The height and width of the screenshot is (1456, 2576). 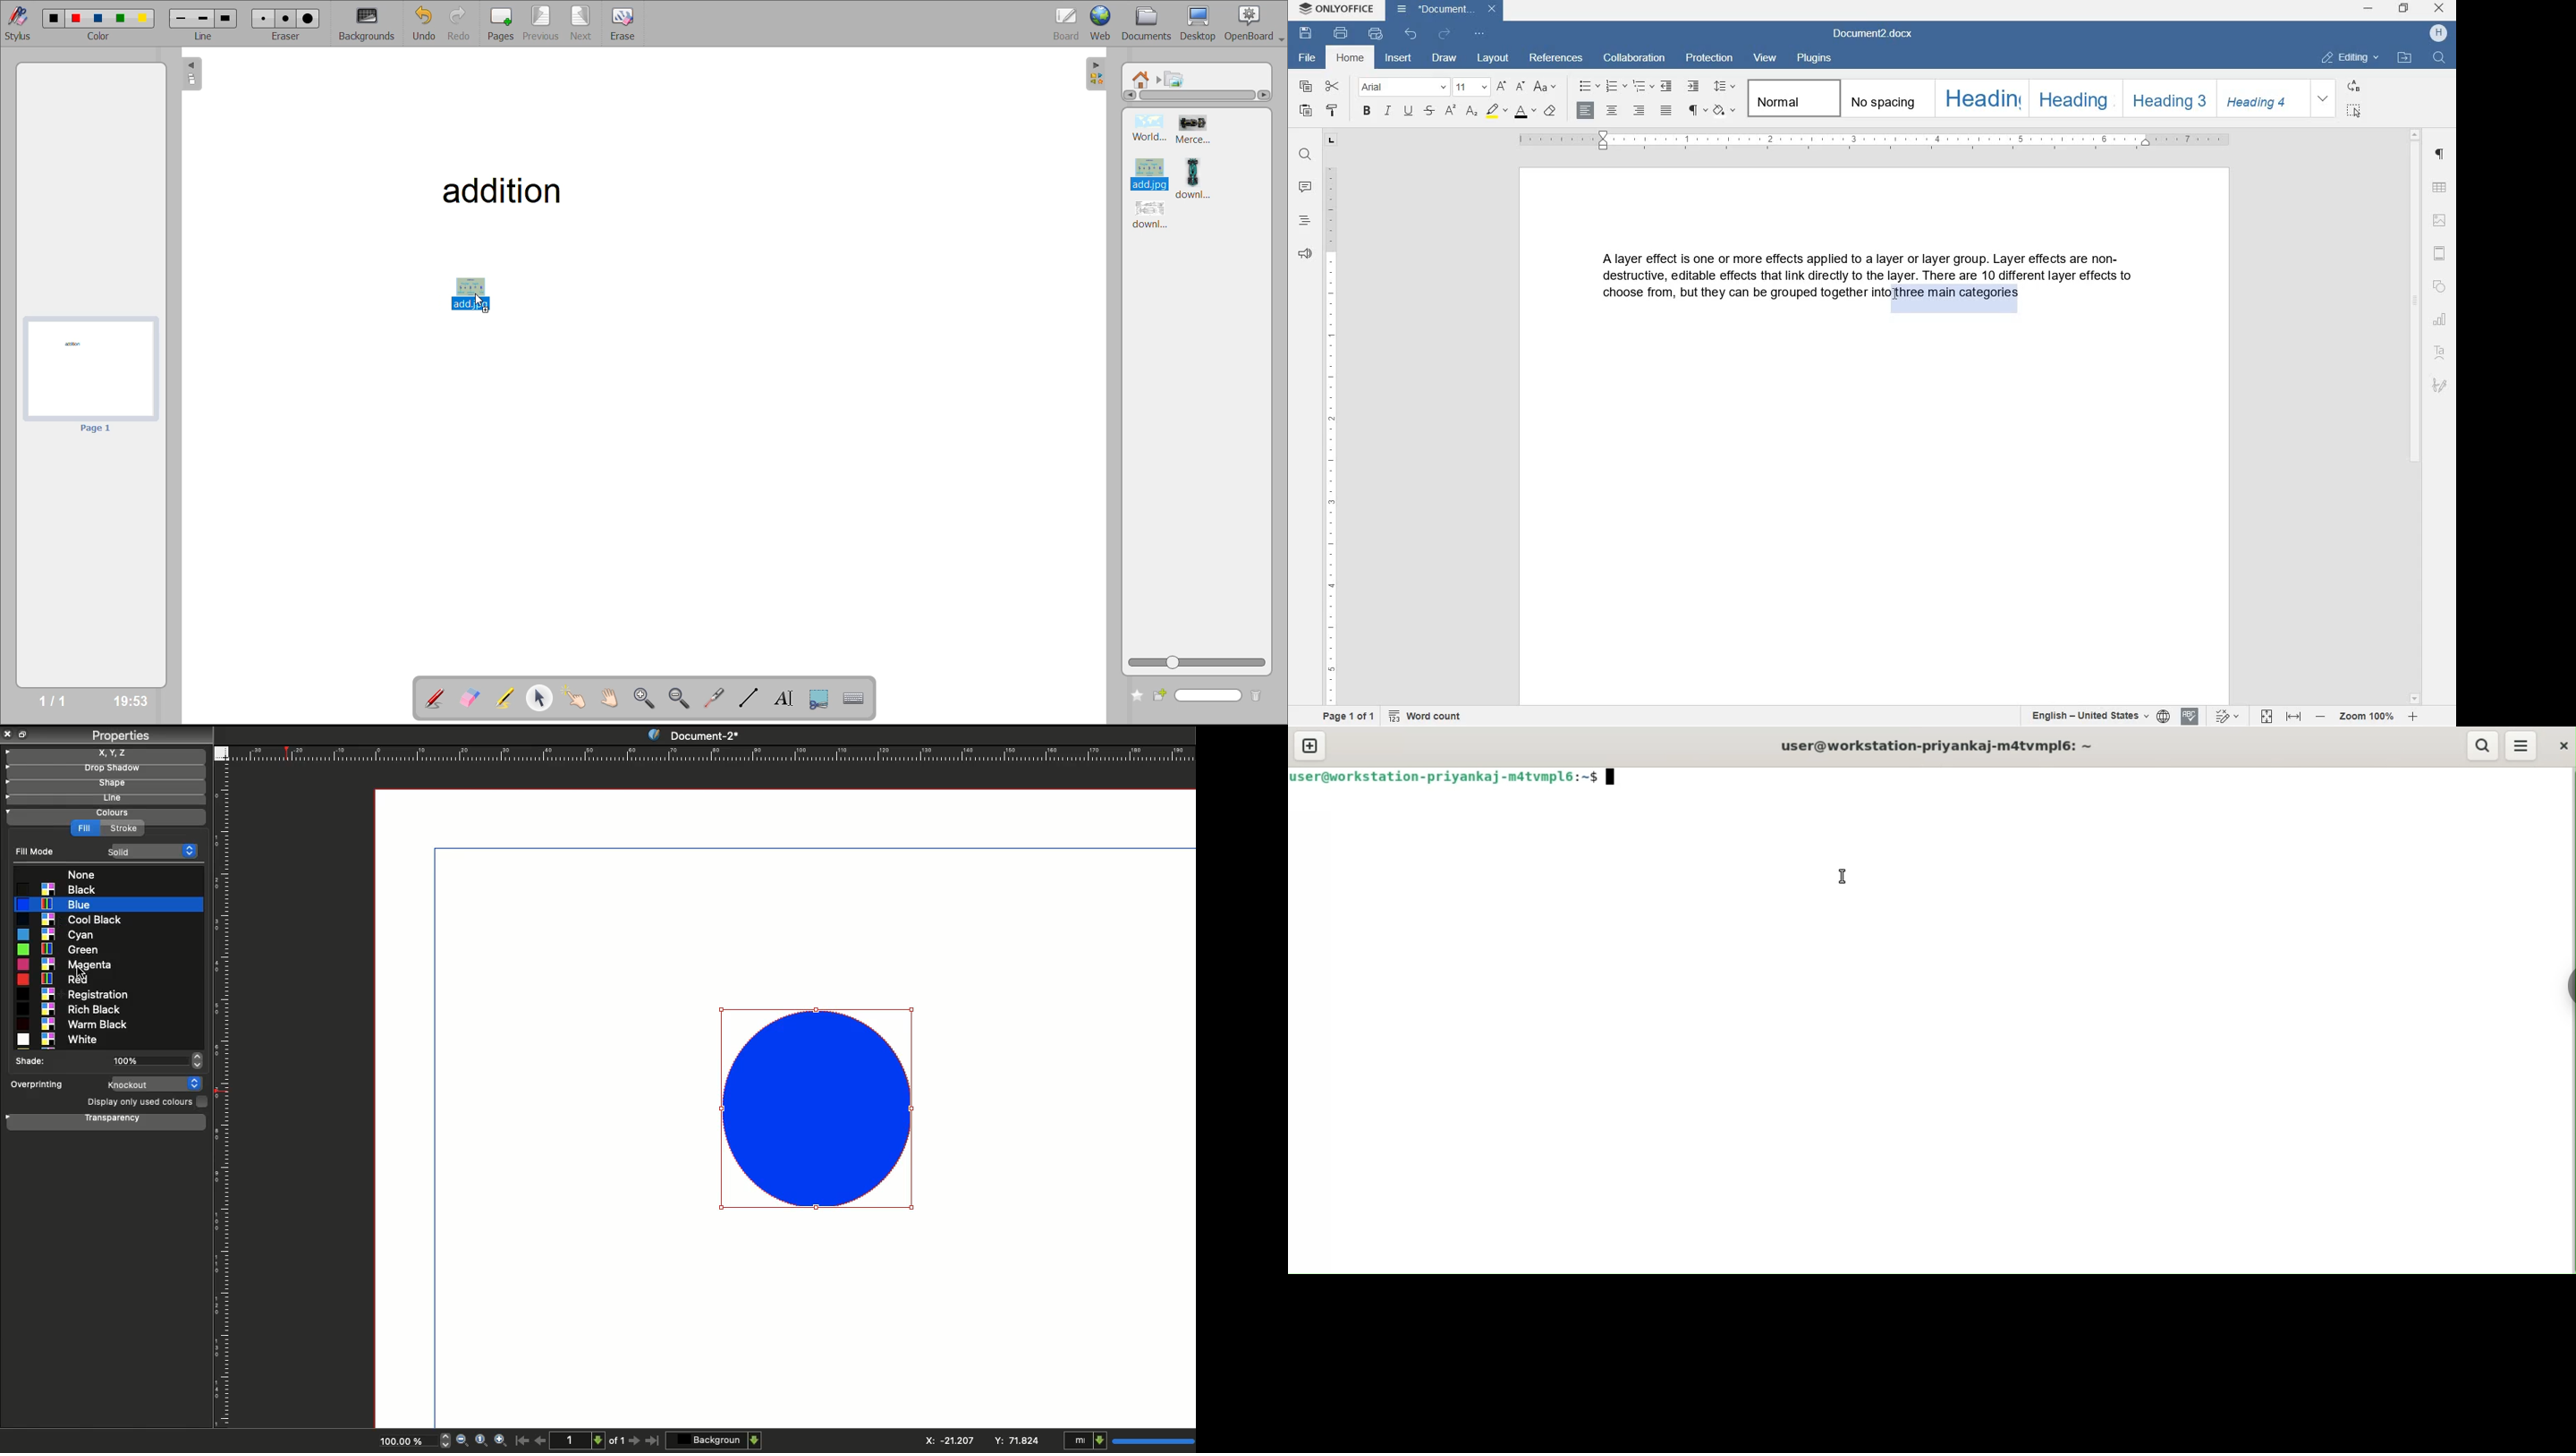 What do you see at coordinates (1522, 87) in the screenshot?
I see `decrement font size` at bounding box center [1522, 87].